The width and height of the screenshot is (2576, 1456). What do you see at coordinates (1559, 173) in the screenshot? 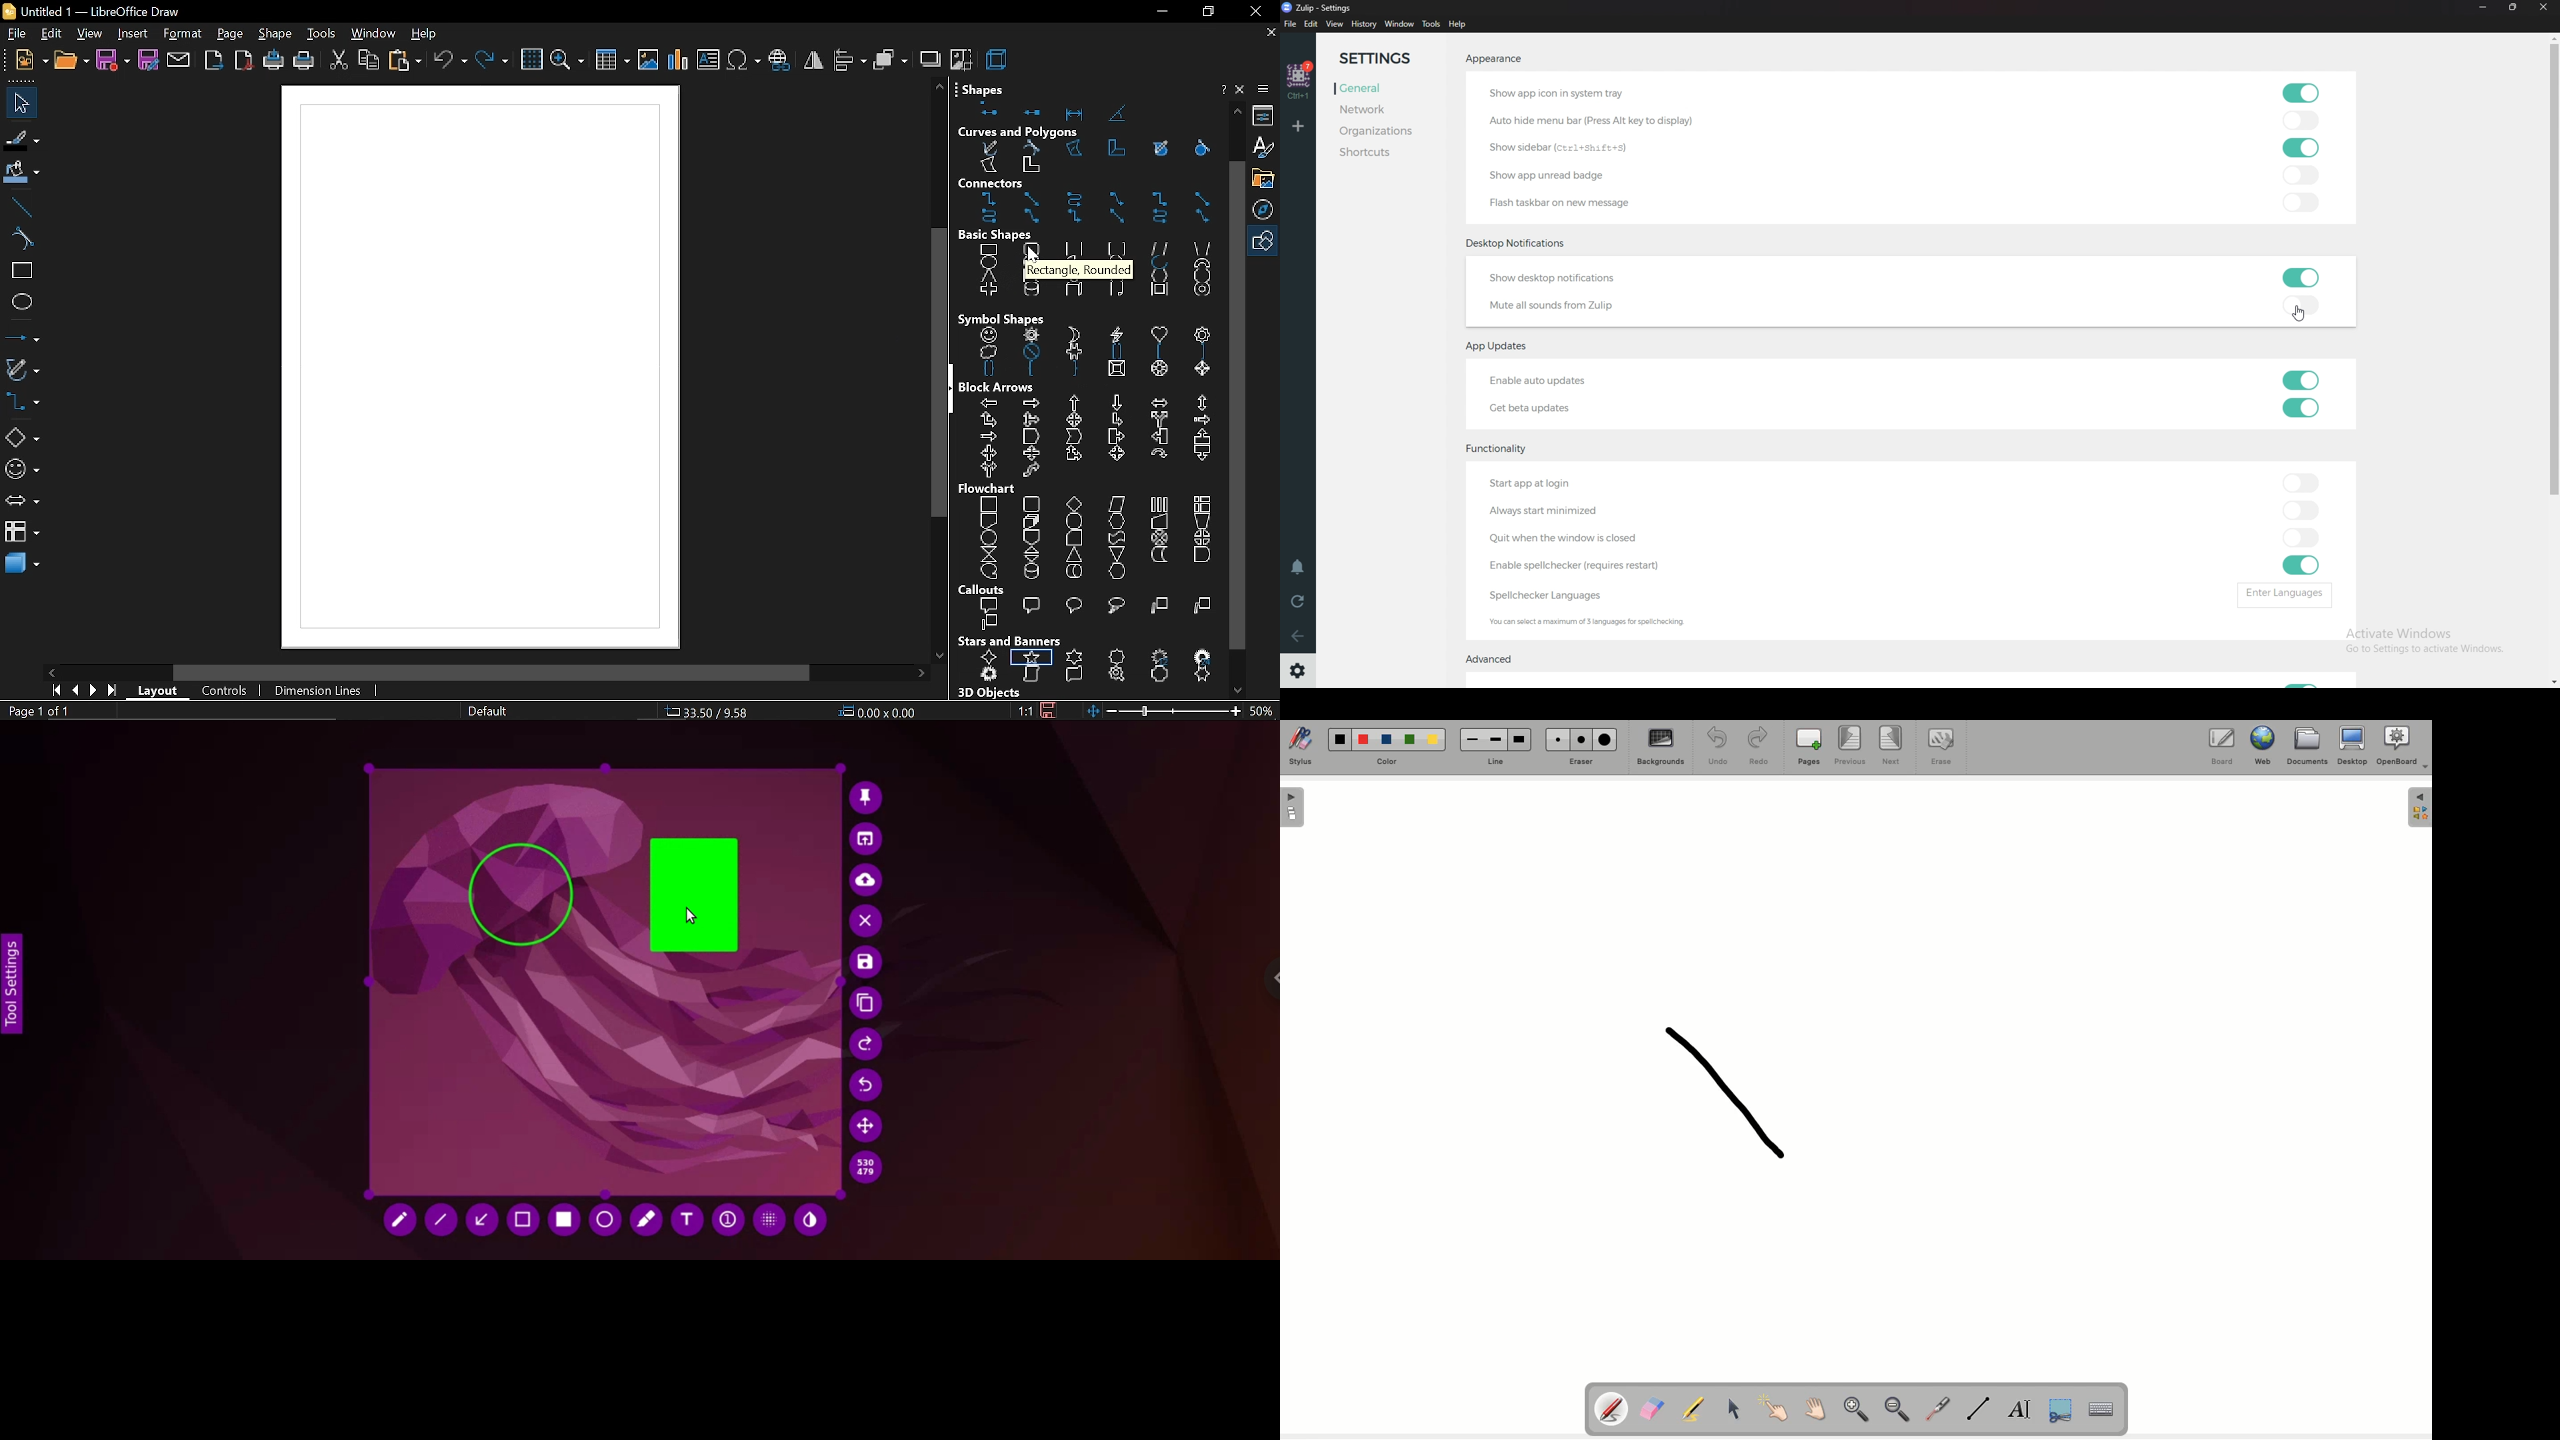
I see `Show app unread badge` at bounding box center [1559, 173].